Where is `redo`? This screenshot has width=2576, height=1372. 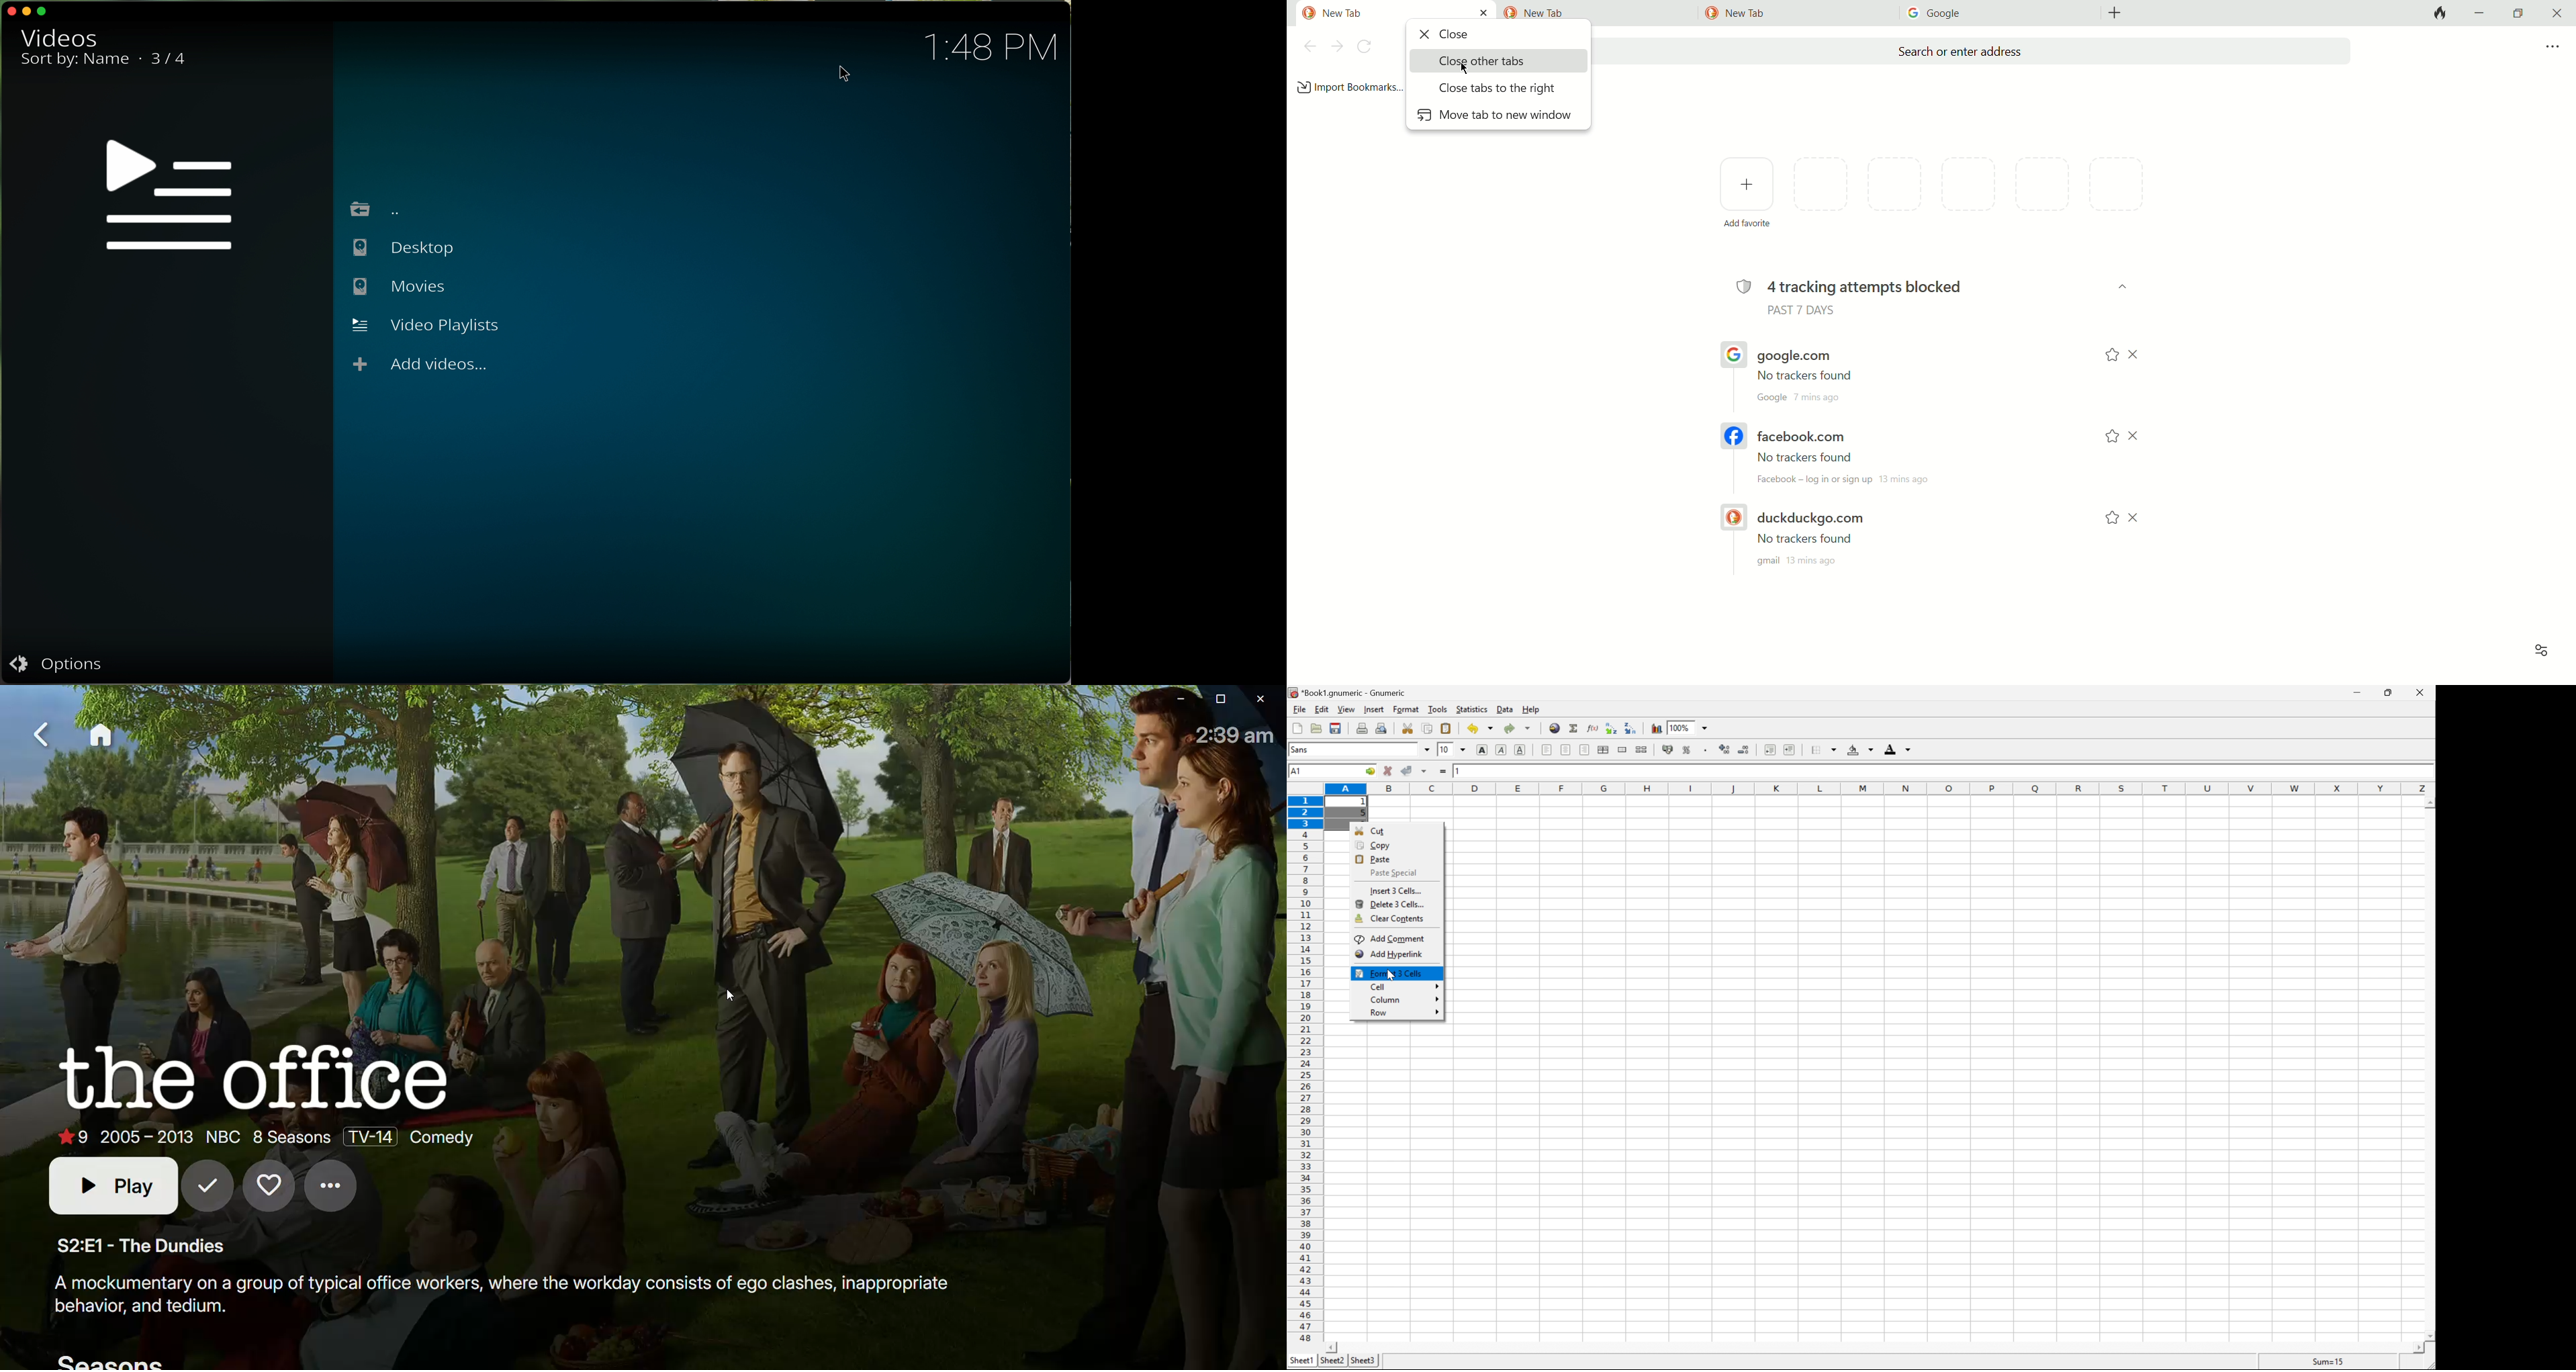 redo is located at coordinates (1517, 728).